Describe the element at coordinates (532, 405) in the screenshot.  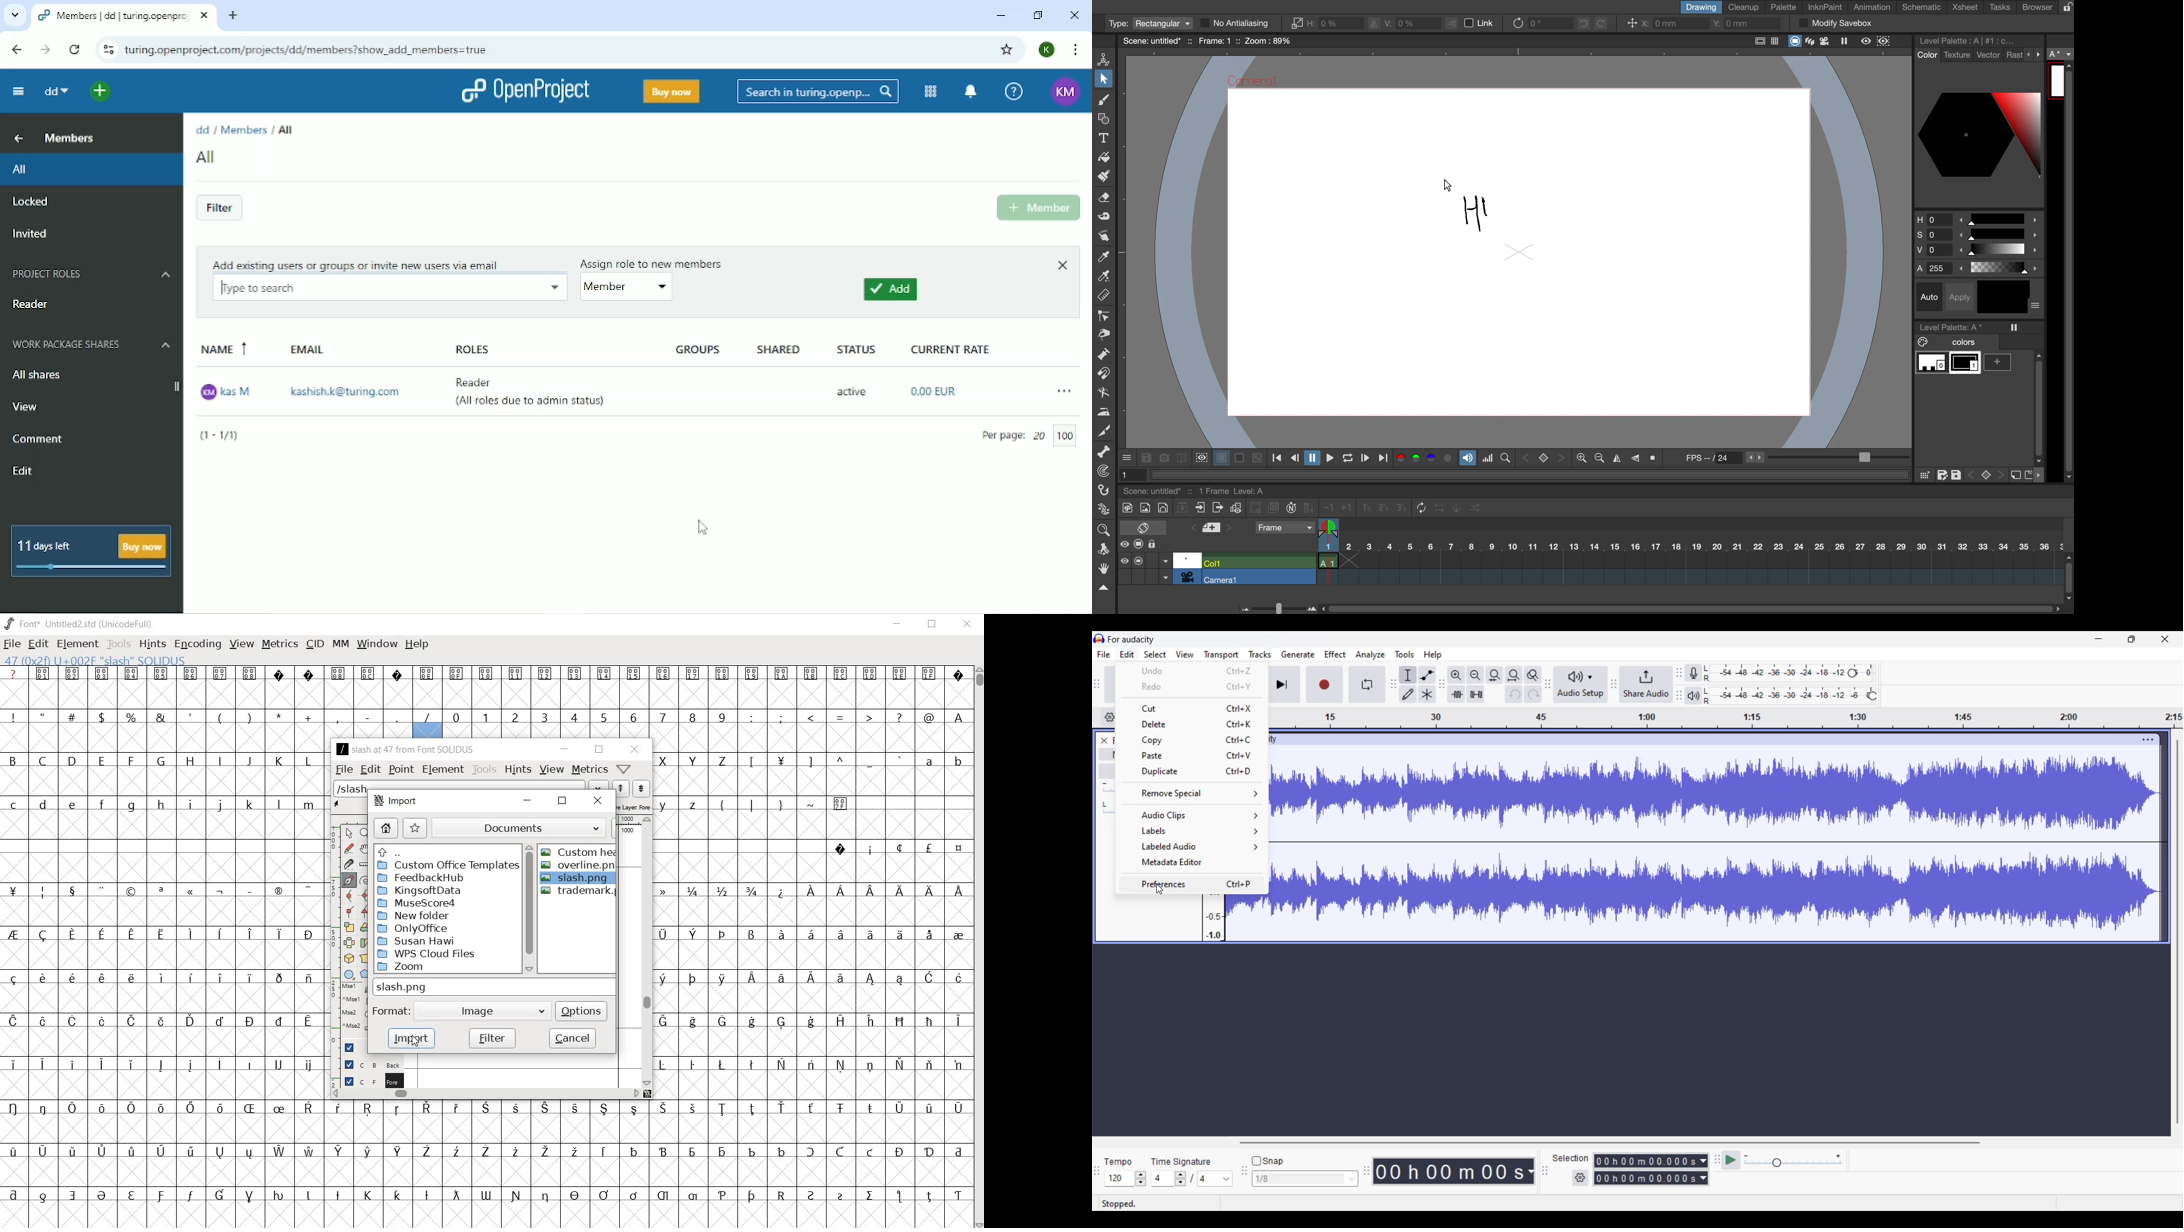
I see `(All roles due to admin status)` at that location.